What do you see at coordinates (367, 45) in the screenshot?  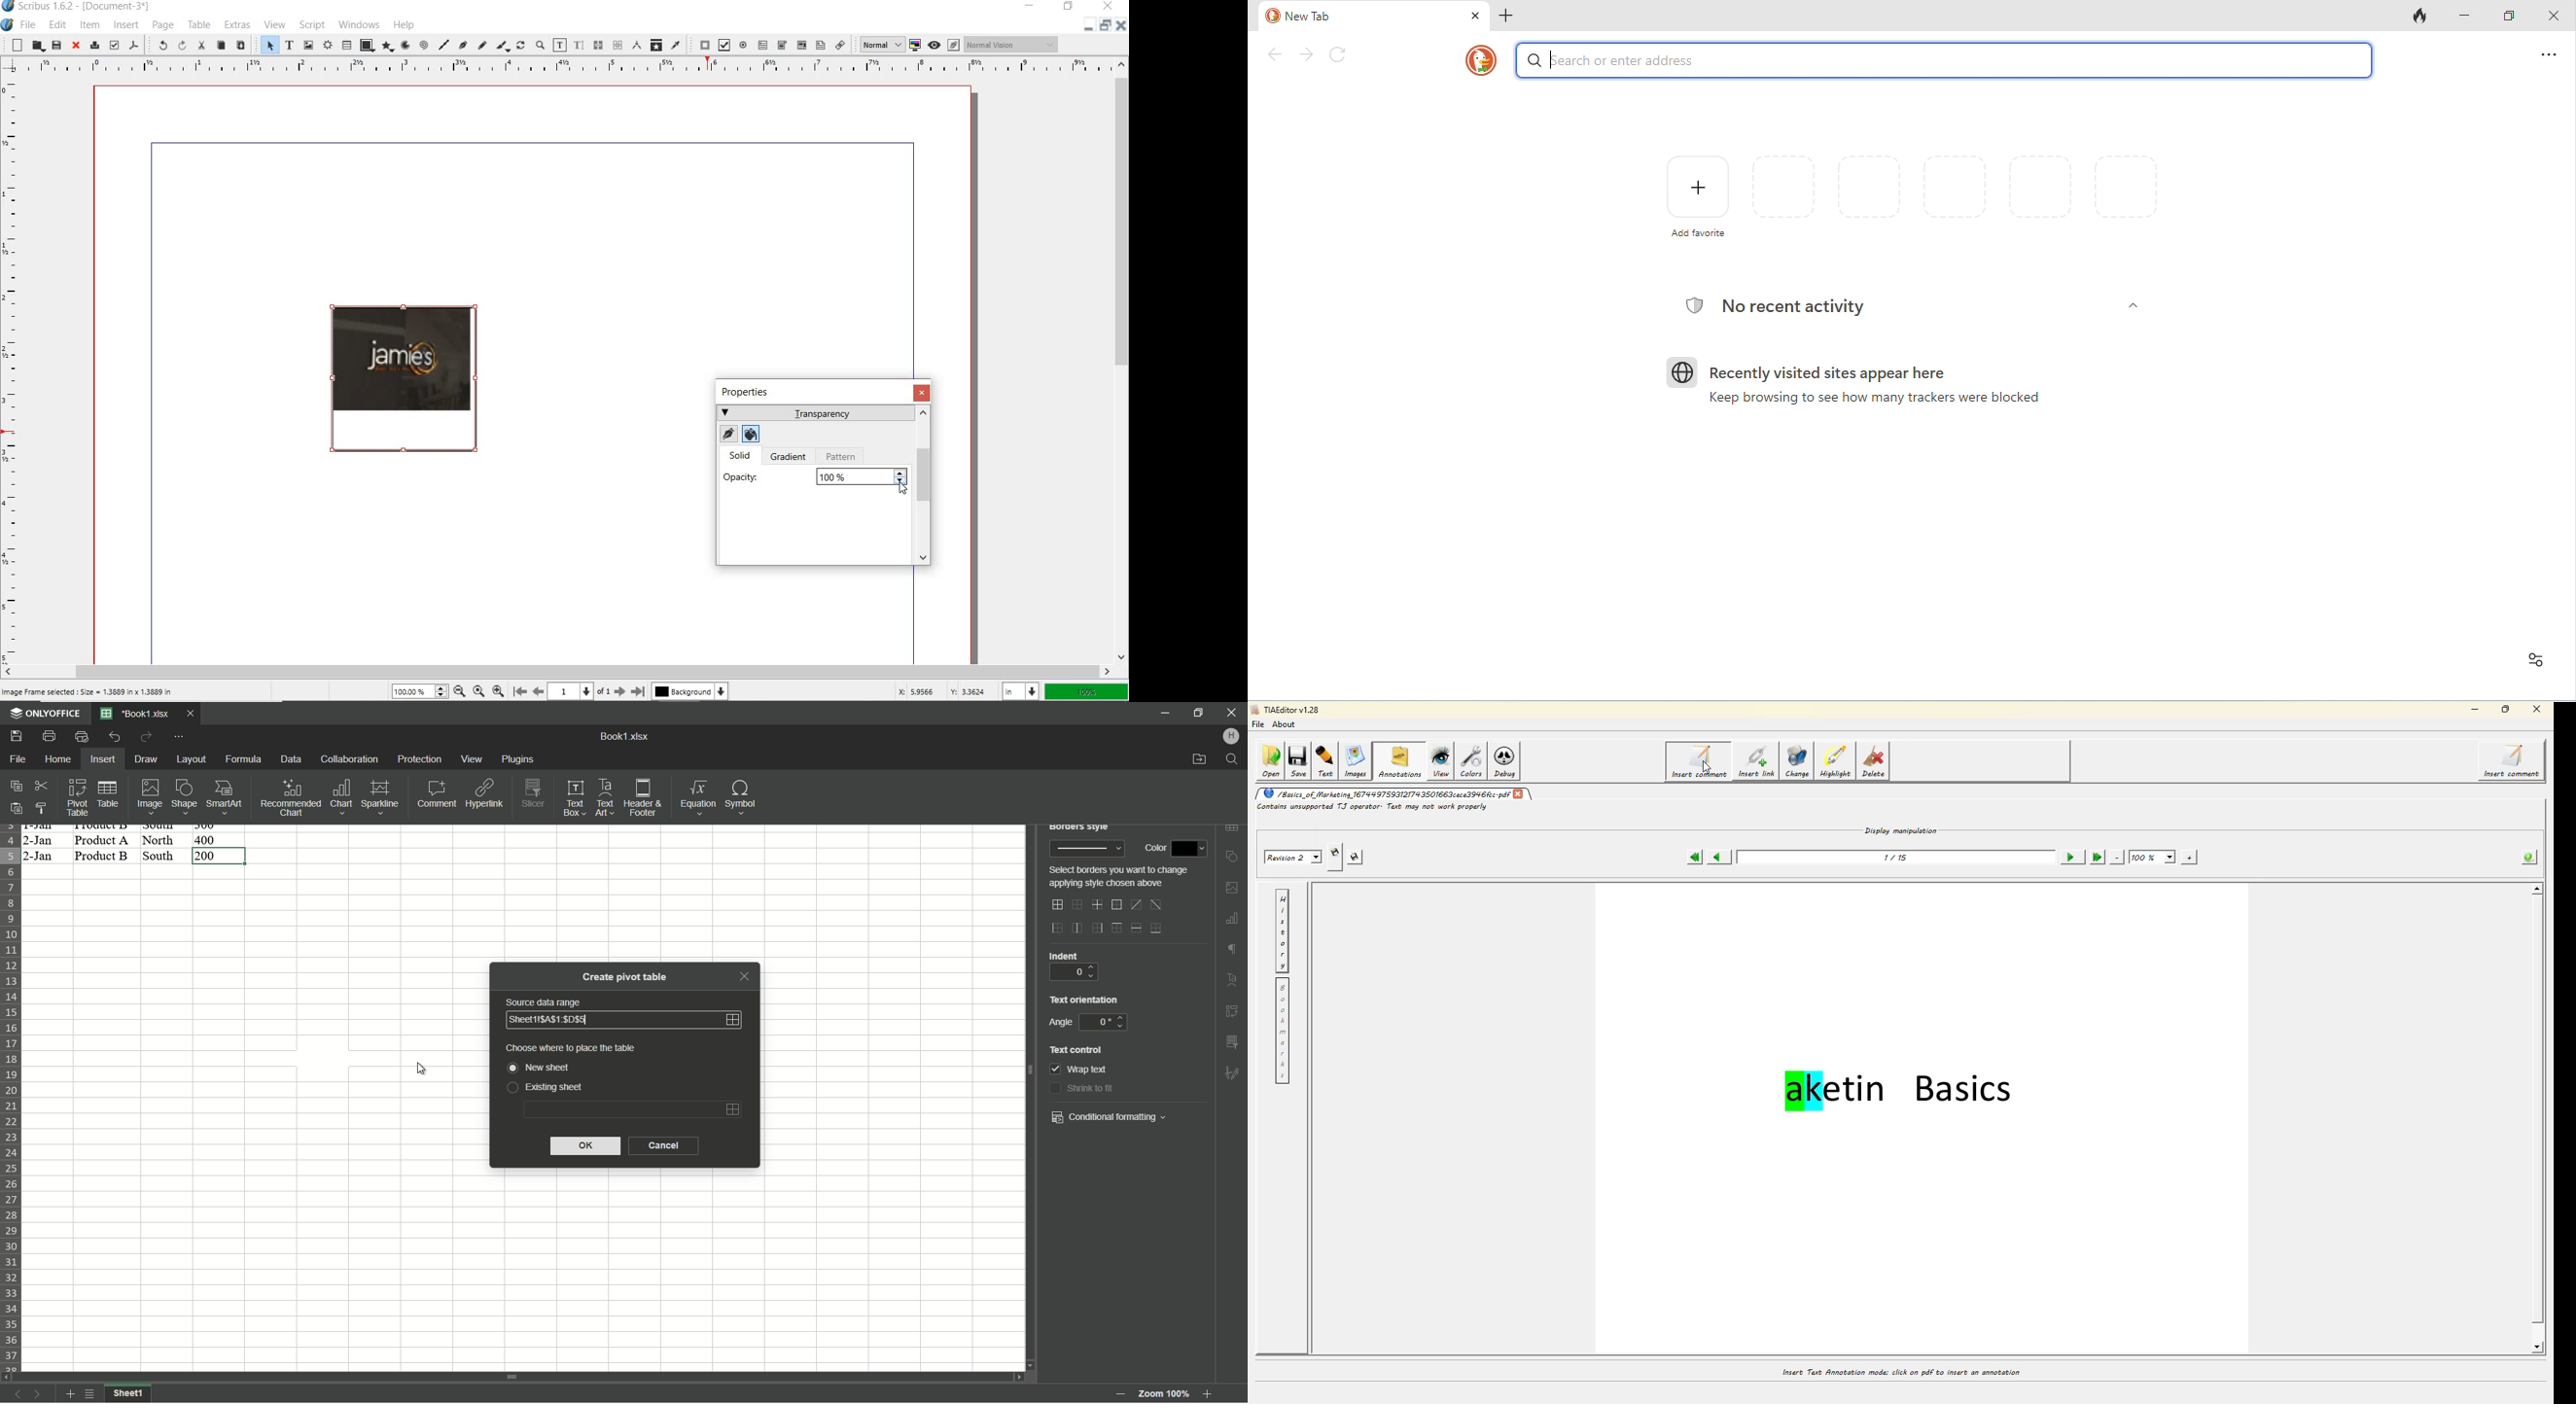 I see `shape` at bounding box center [367, 45].